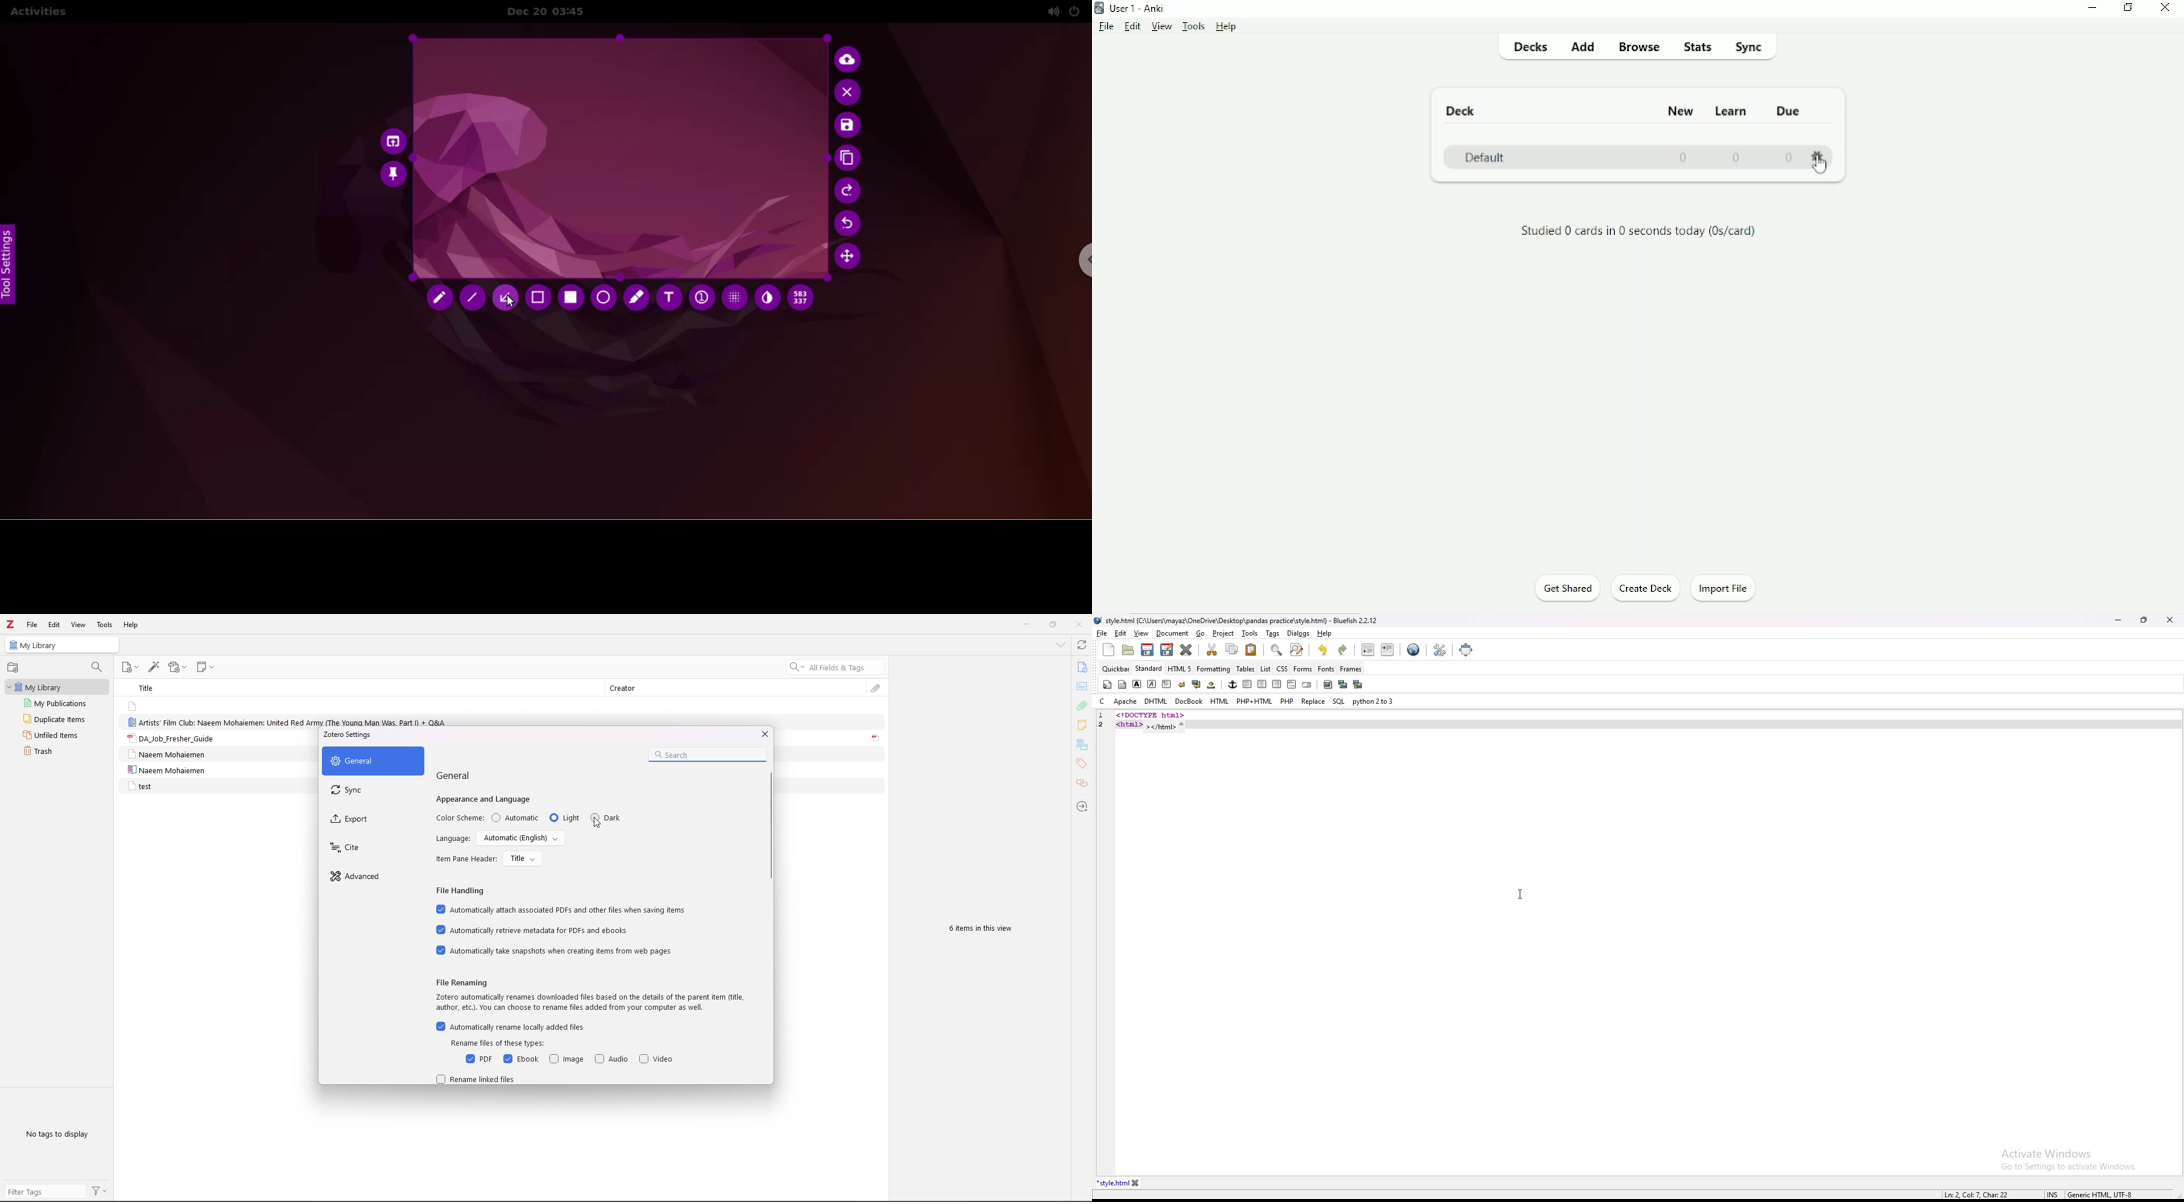  Describe the element at coordinates (1250, 633) in the screenshot. I see `tools` at that location.